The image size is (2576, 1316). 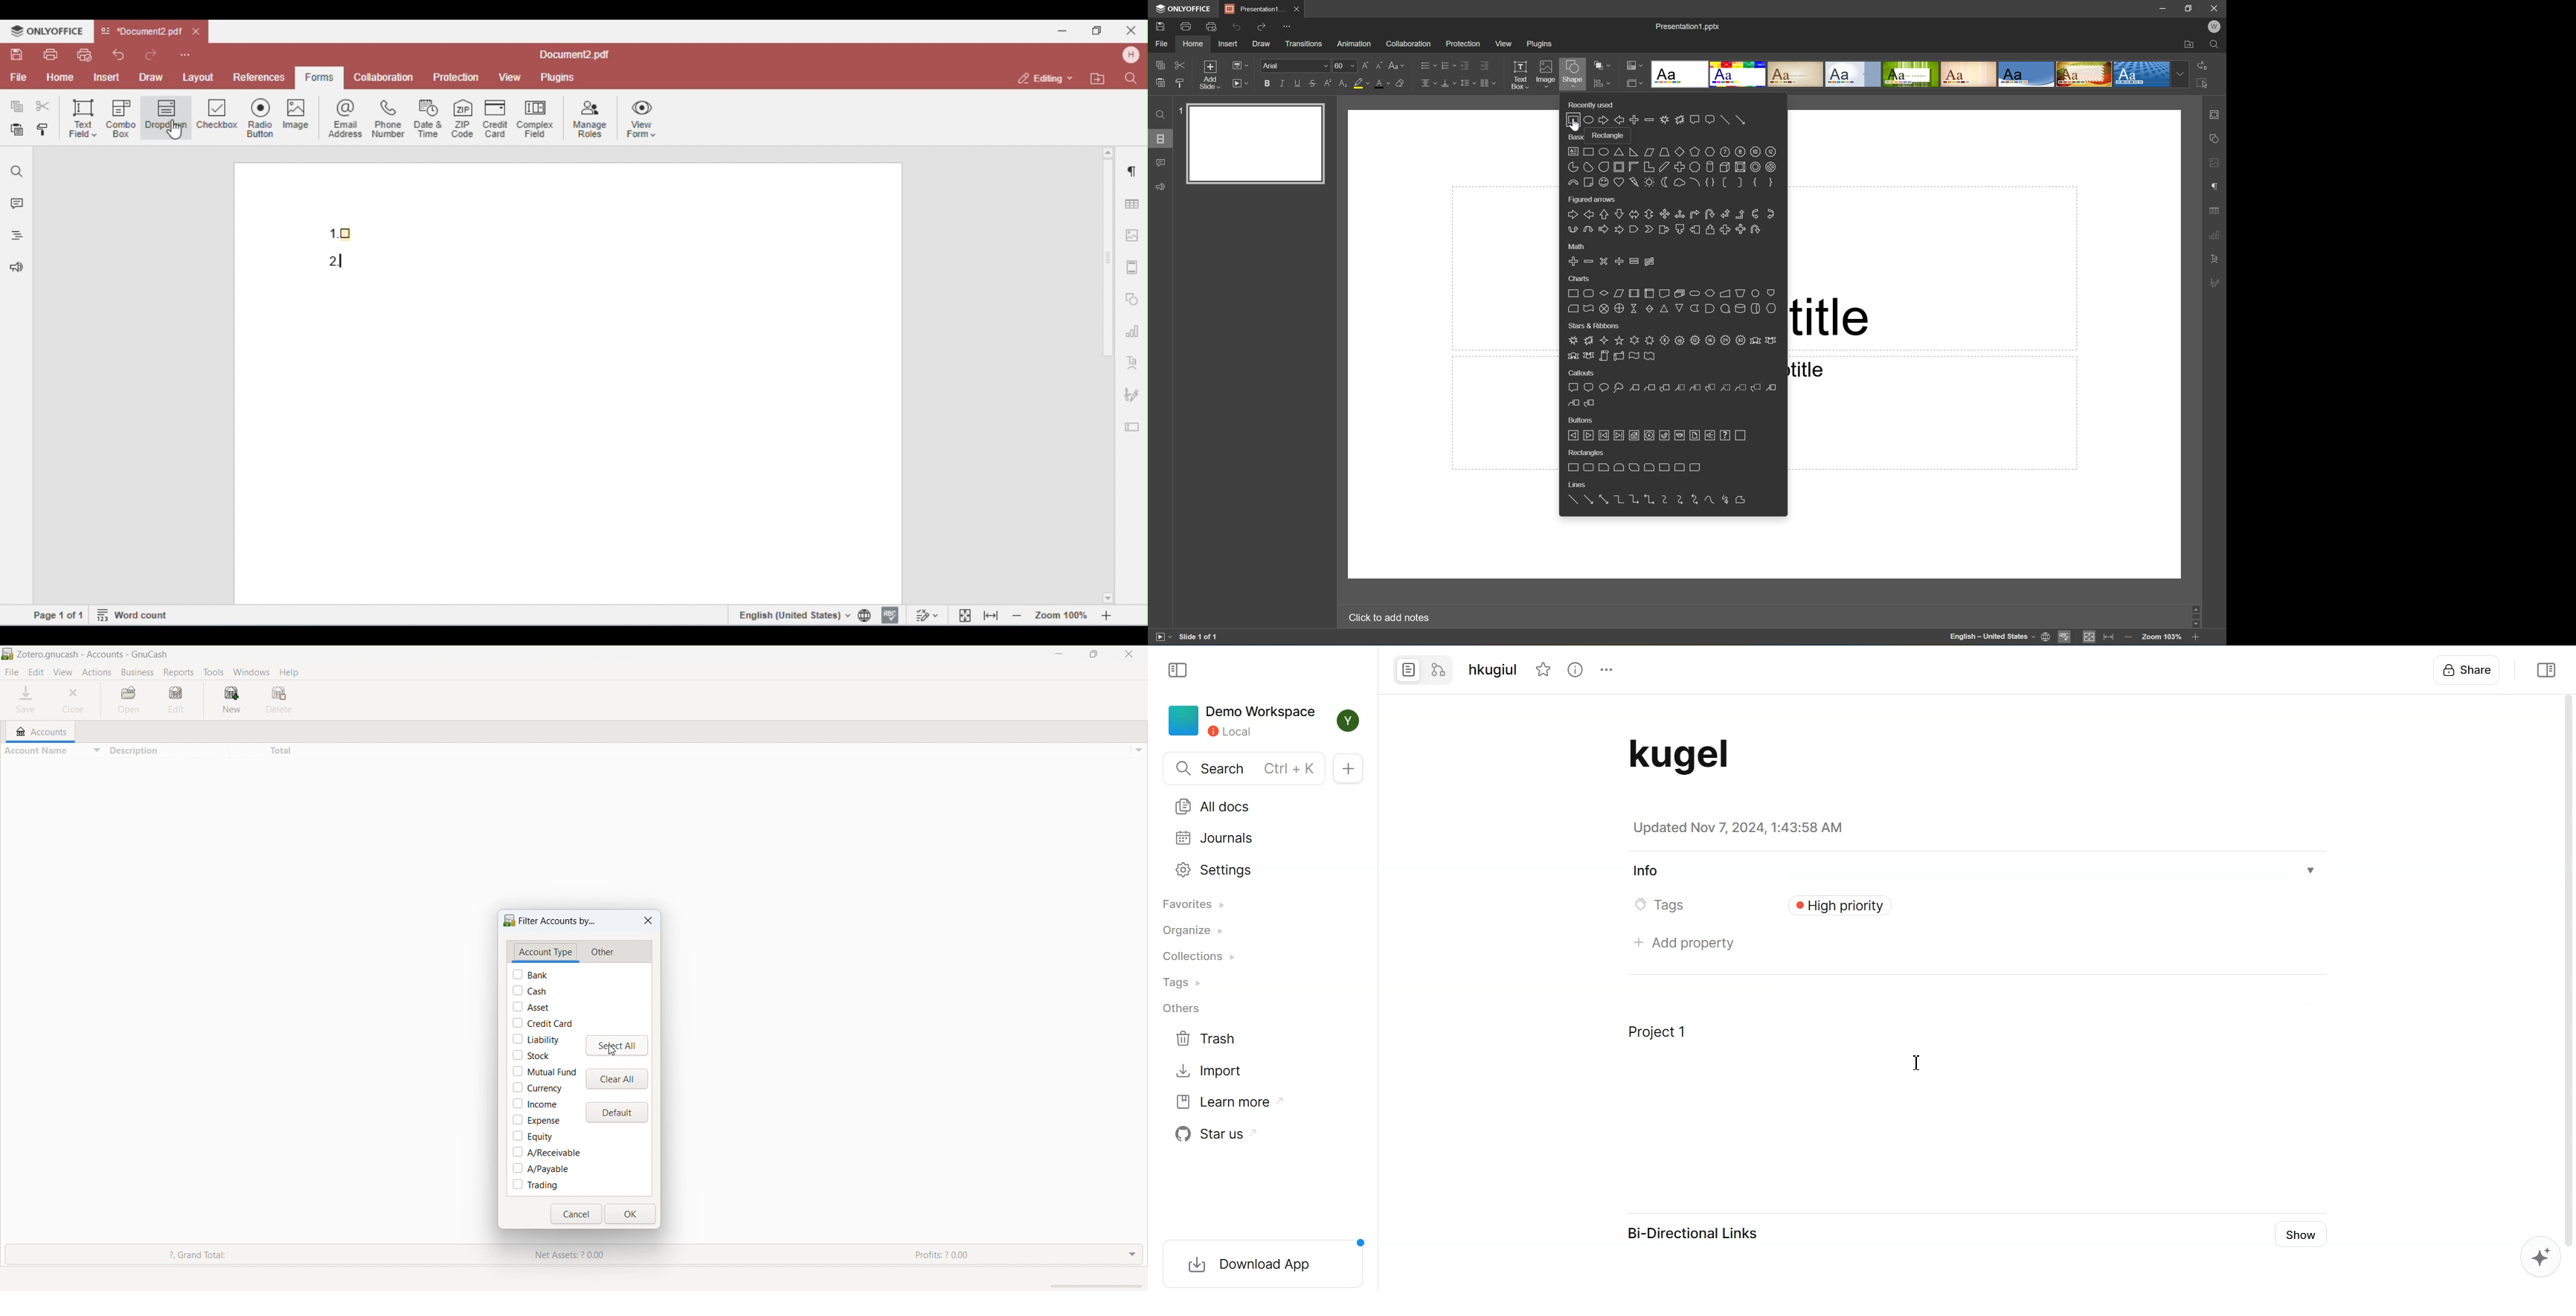 What do you see at coordinates (1808, 371) in the screenshot?
I see `title` at bounding box center [1808, 371].